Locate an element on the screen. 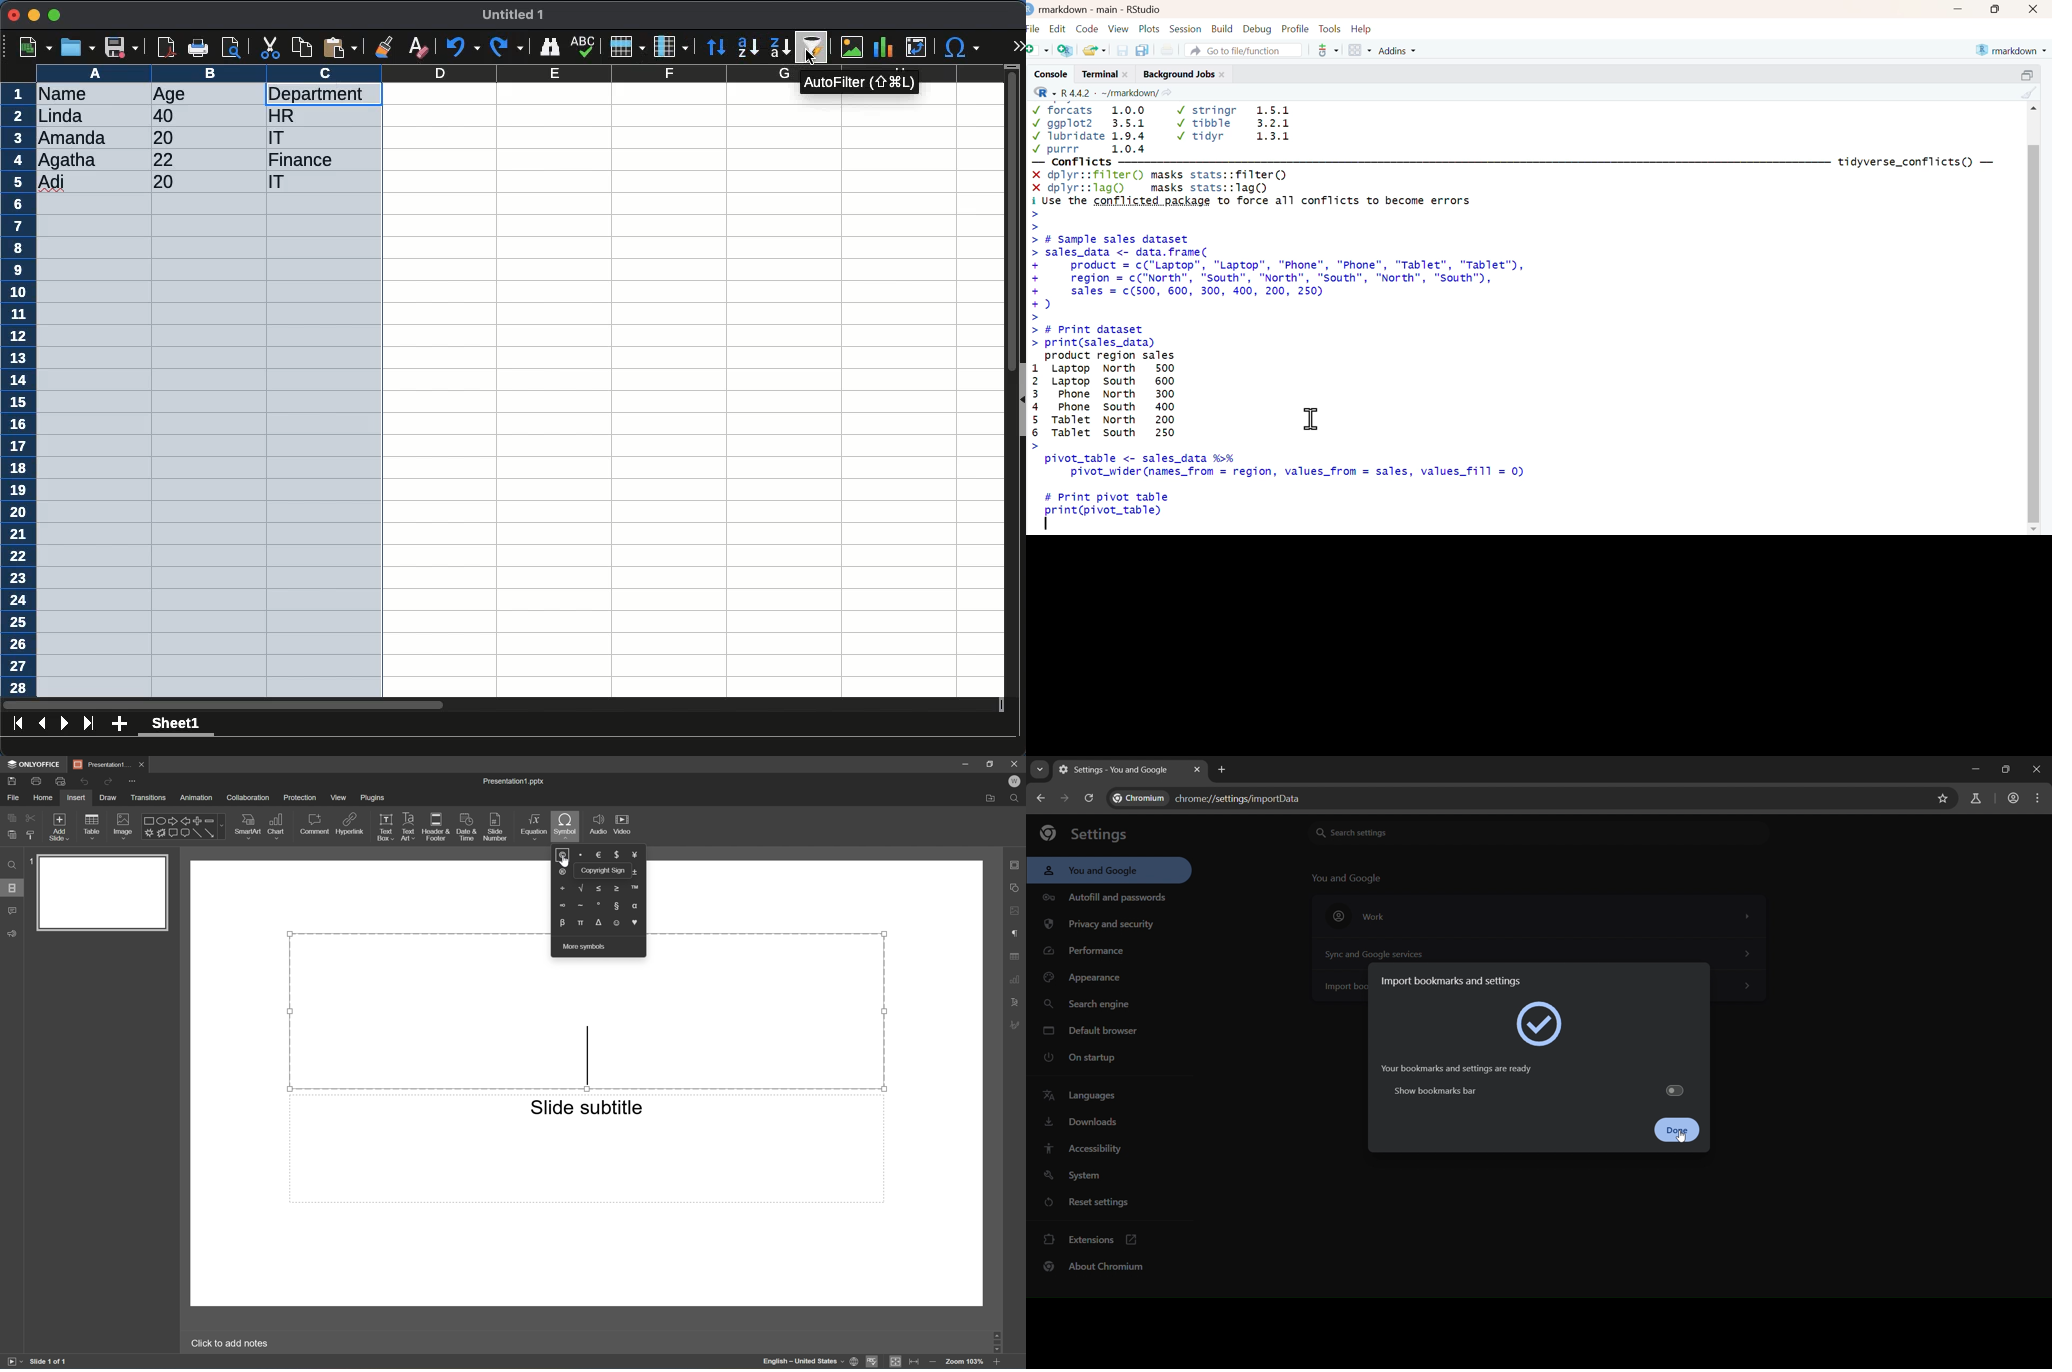  ppearance is located at coordinates (1084, 980).